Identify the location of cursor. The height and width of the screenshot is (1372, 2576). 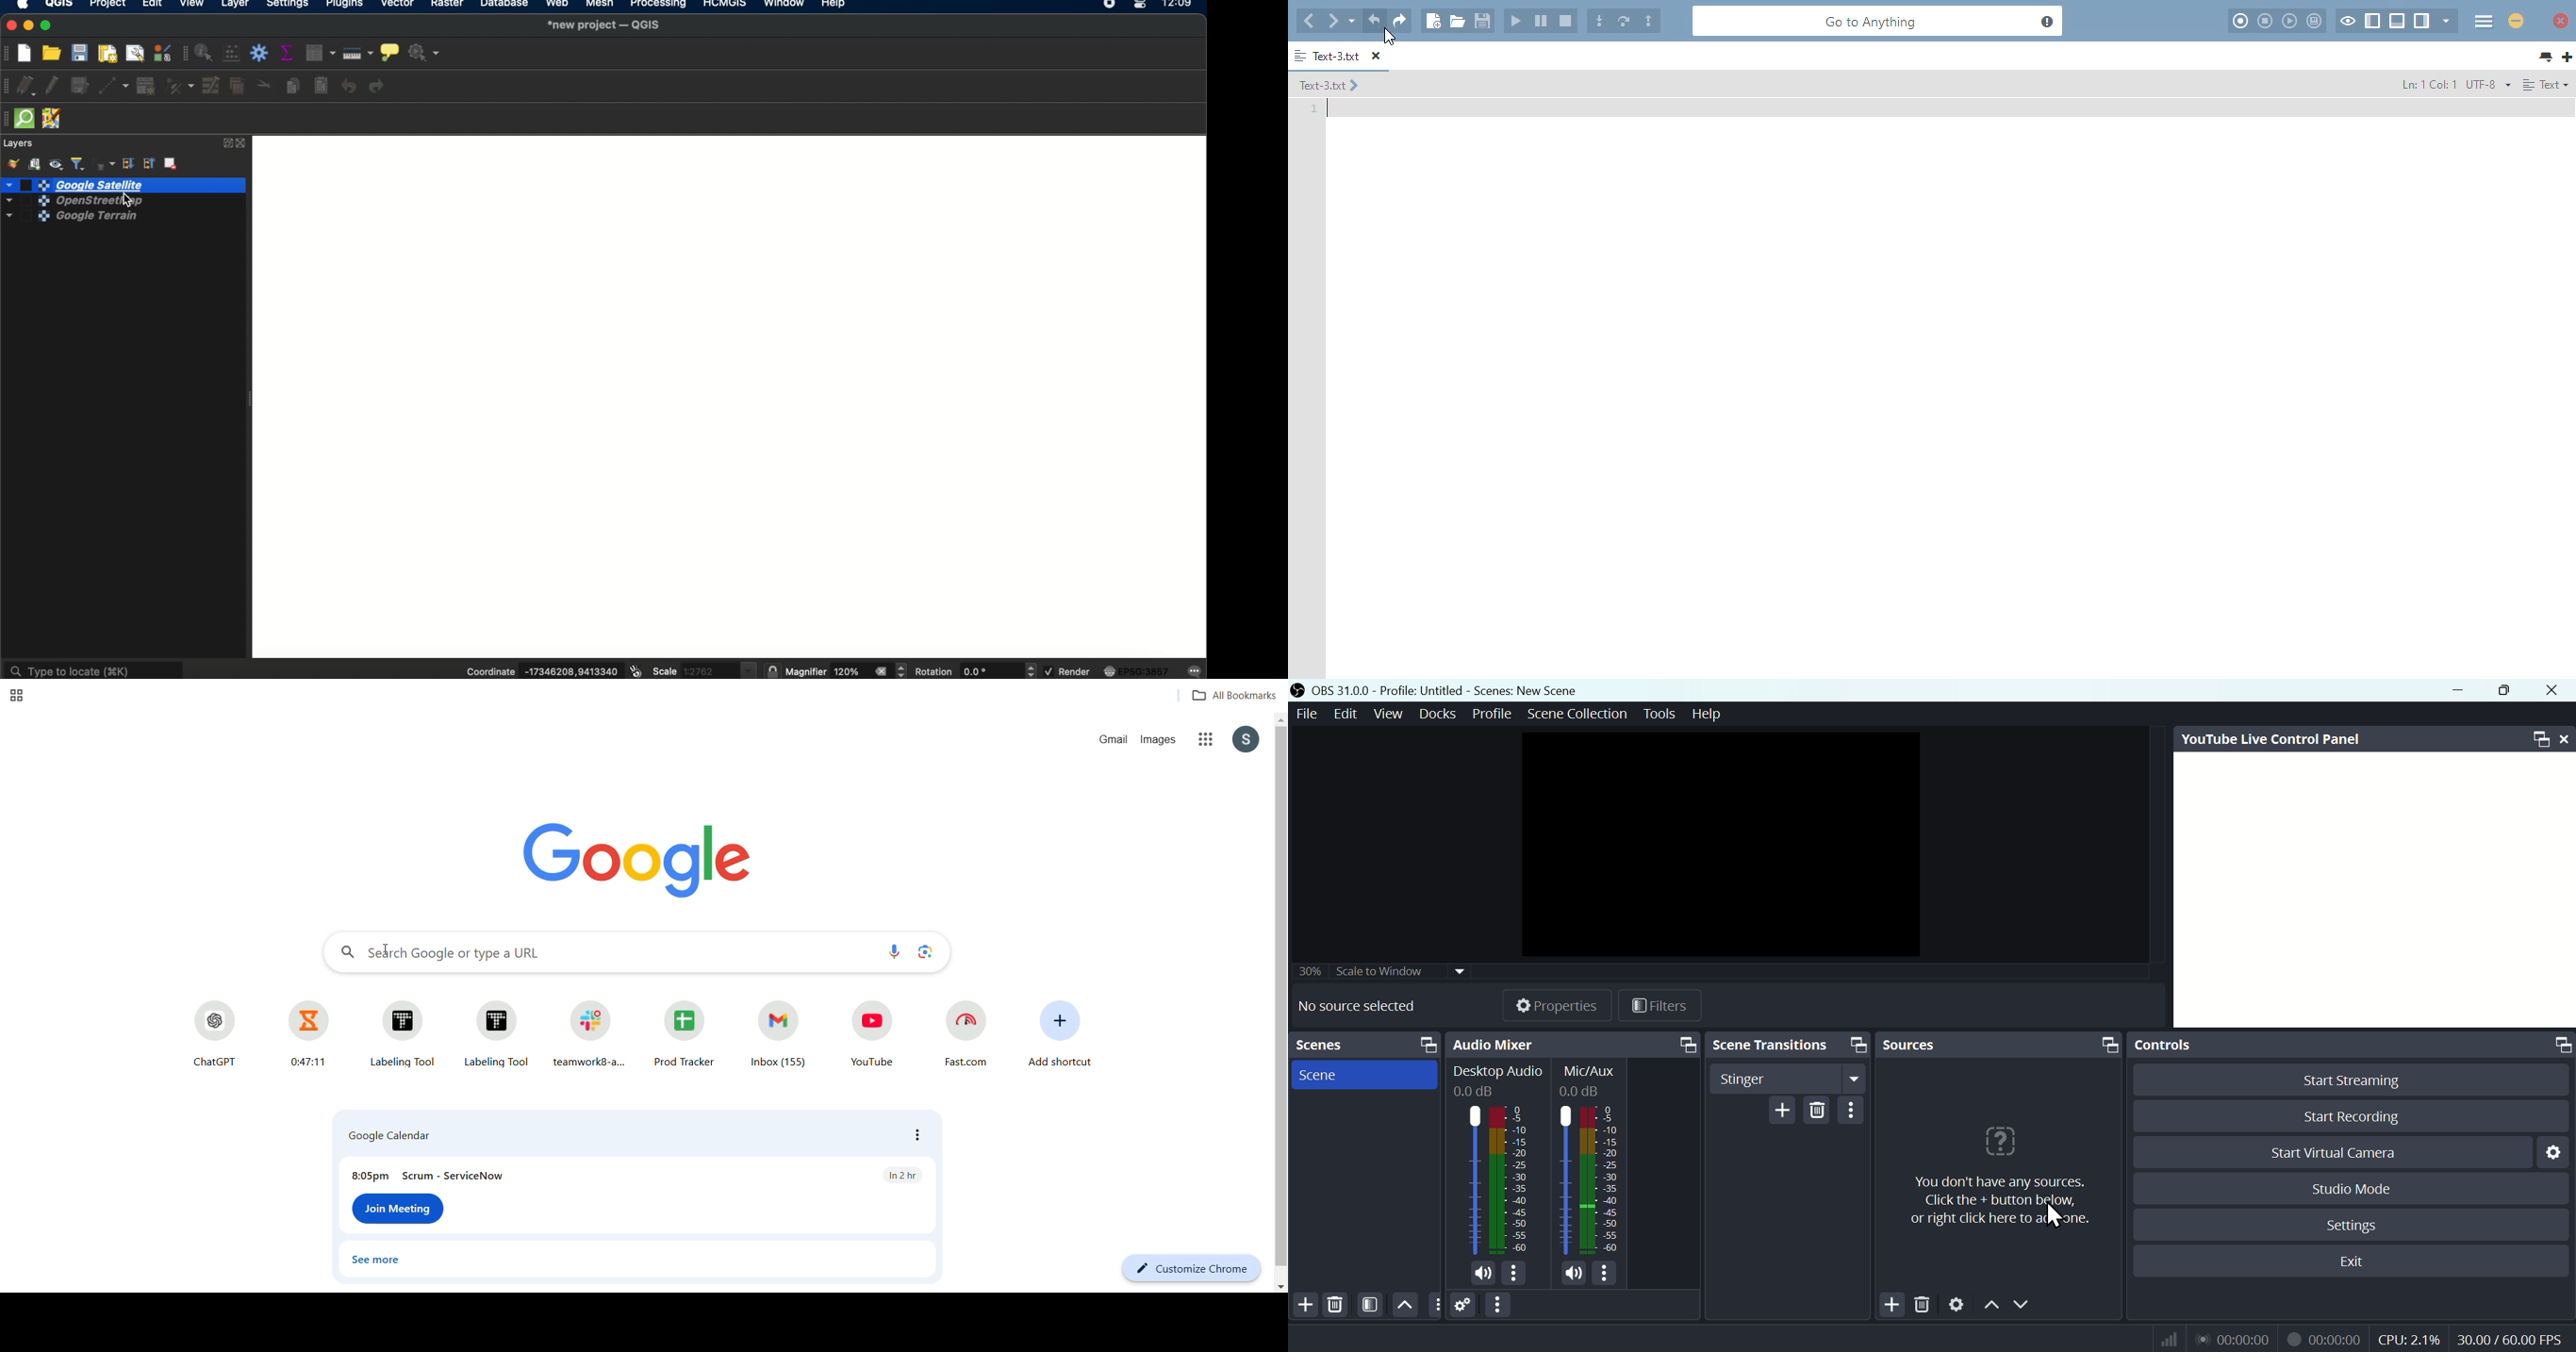
(386, 950).